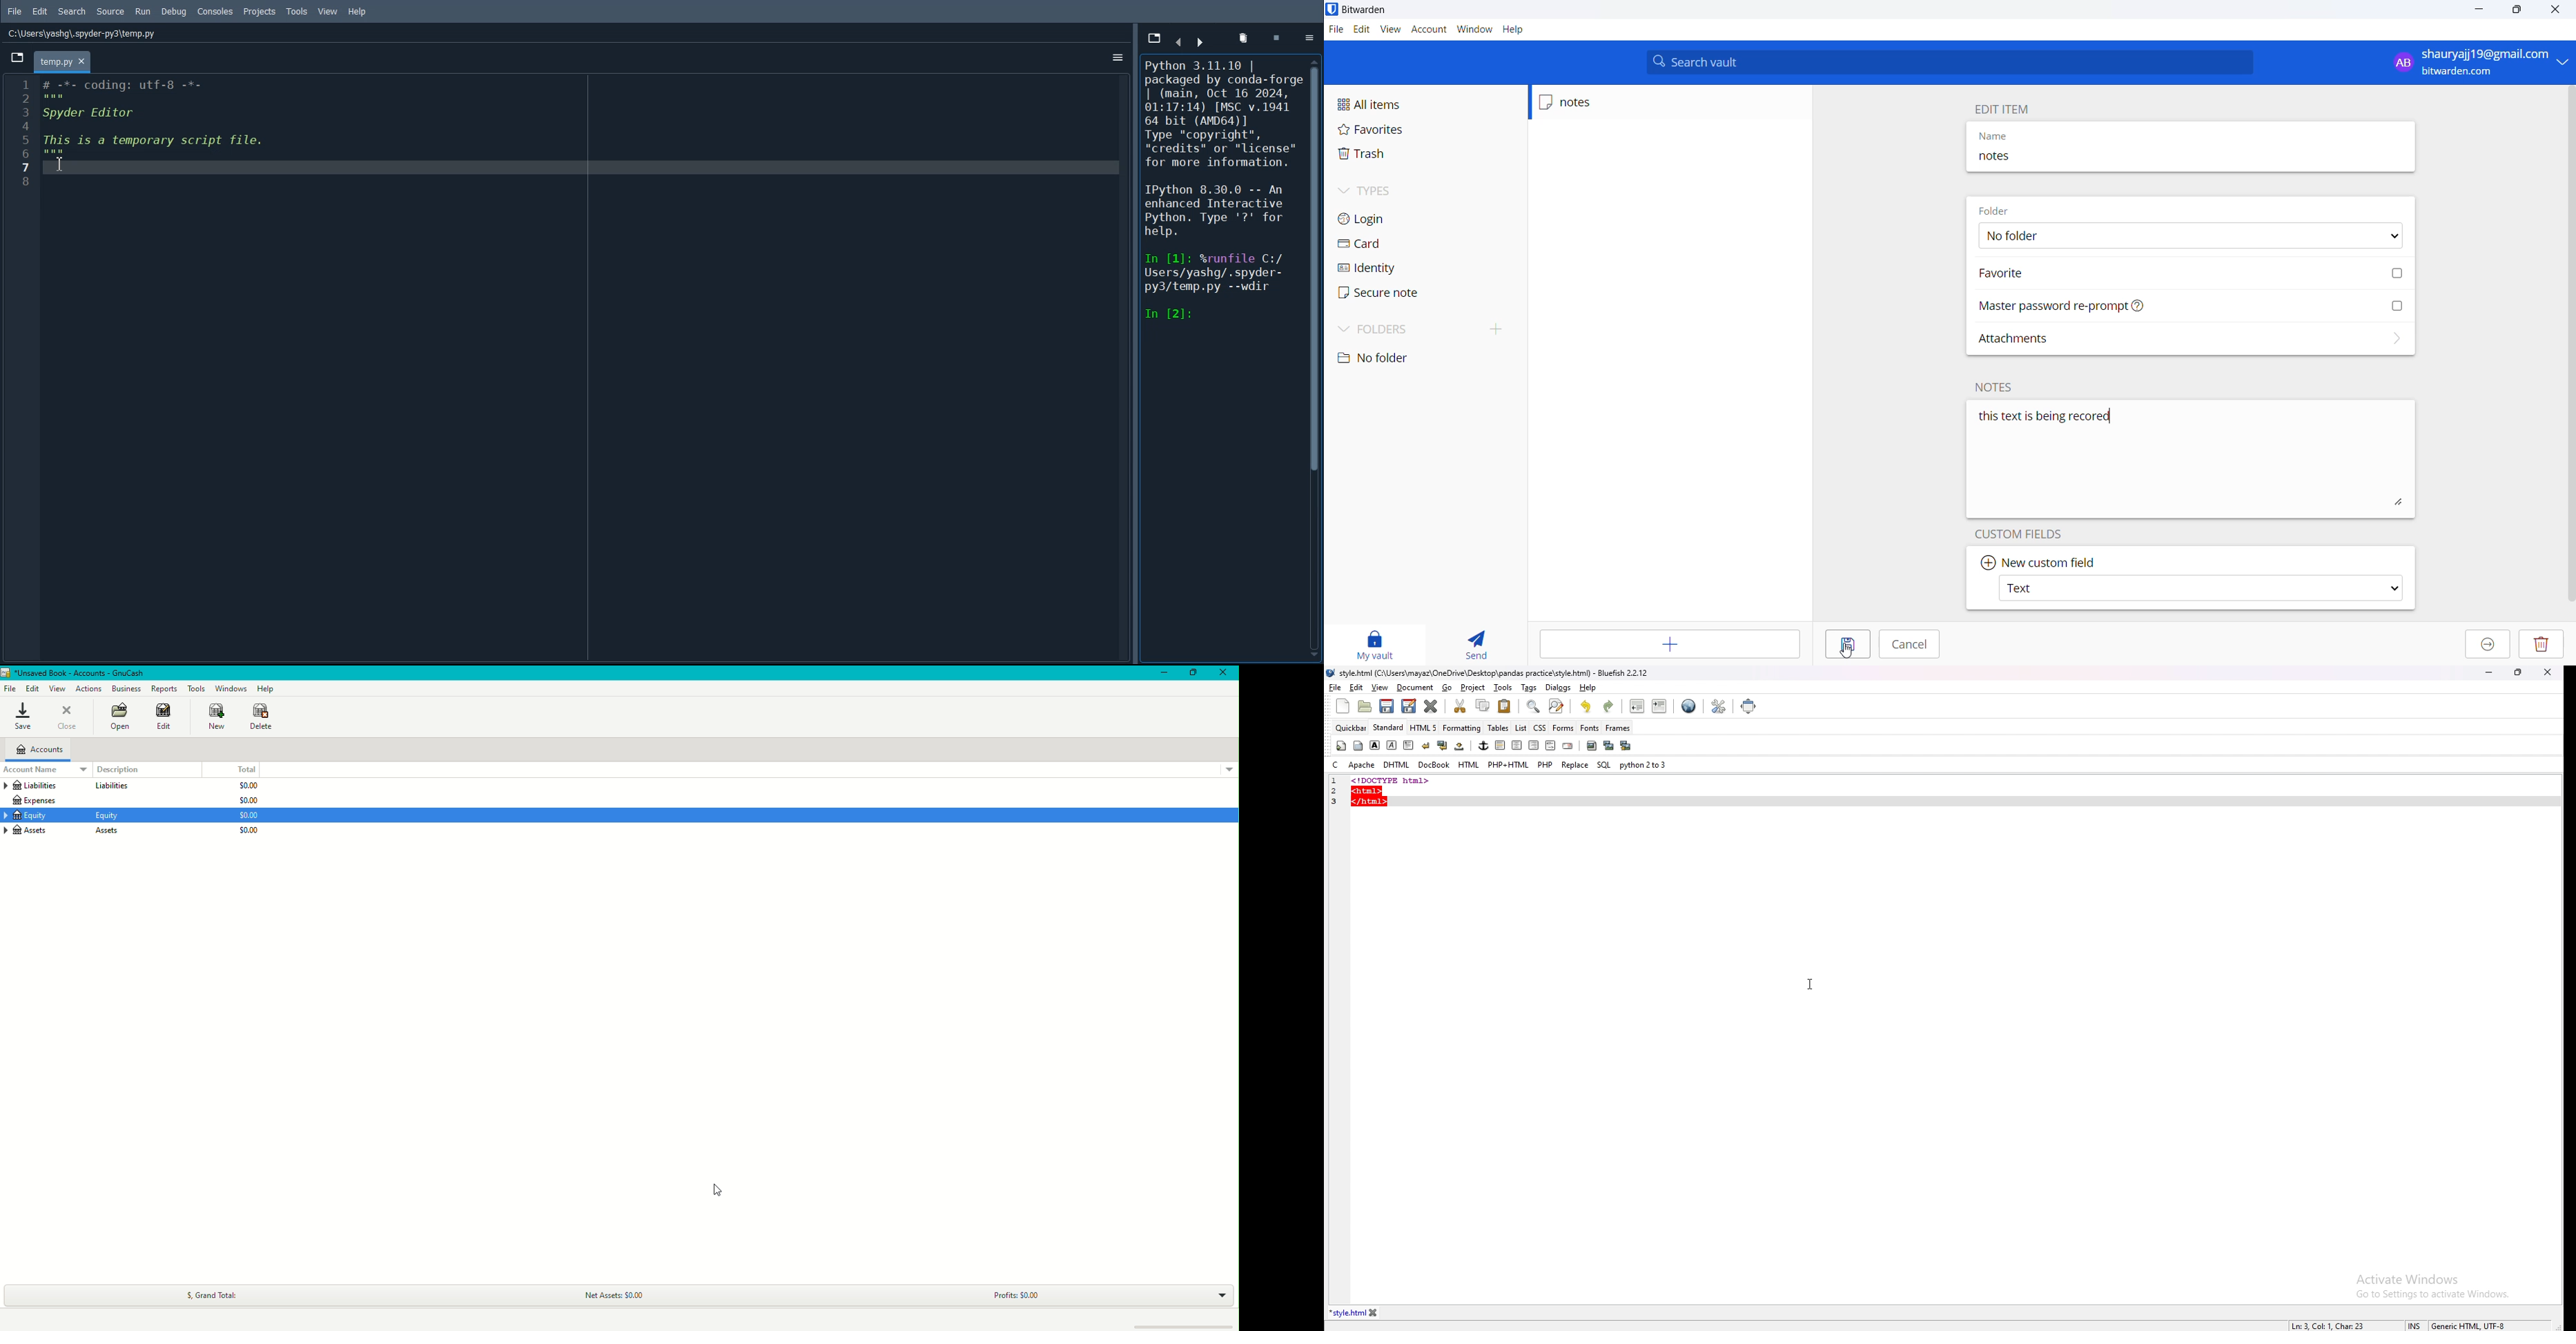 The width and height of the screenshot is (2576, 1344). I want to click on 1 # -*- coding: utf-8 -*-

Bl:

3 Spyder Editor

4

5 This is a temporary script file.
CEE

7 Wi

8, so click(146, 140).